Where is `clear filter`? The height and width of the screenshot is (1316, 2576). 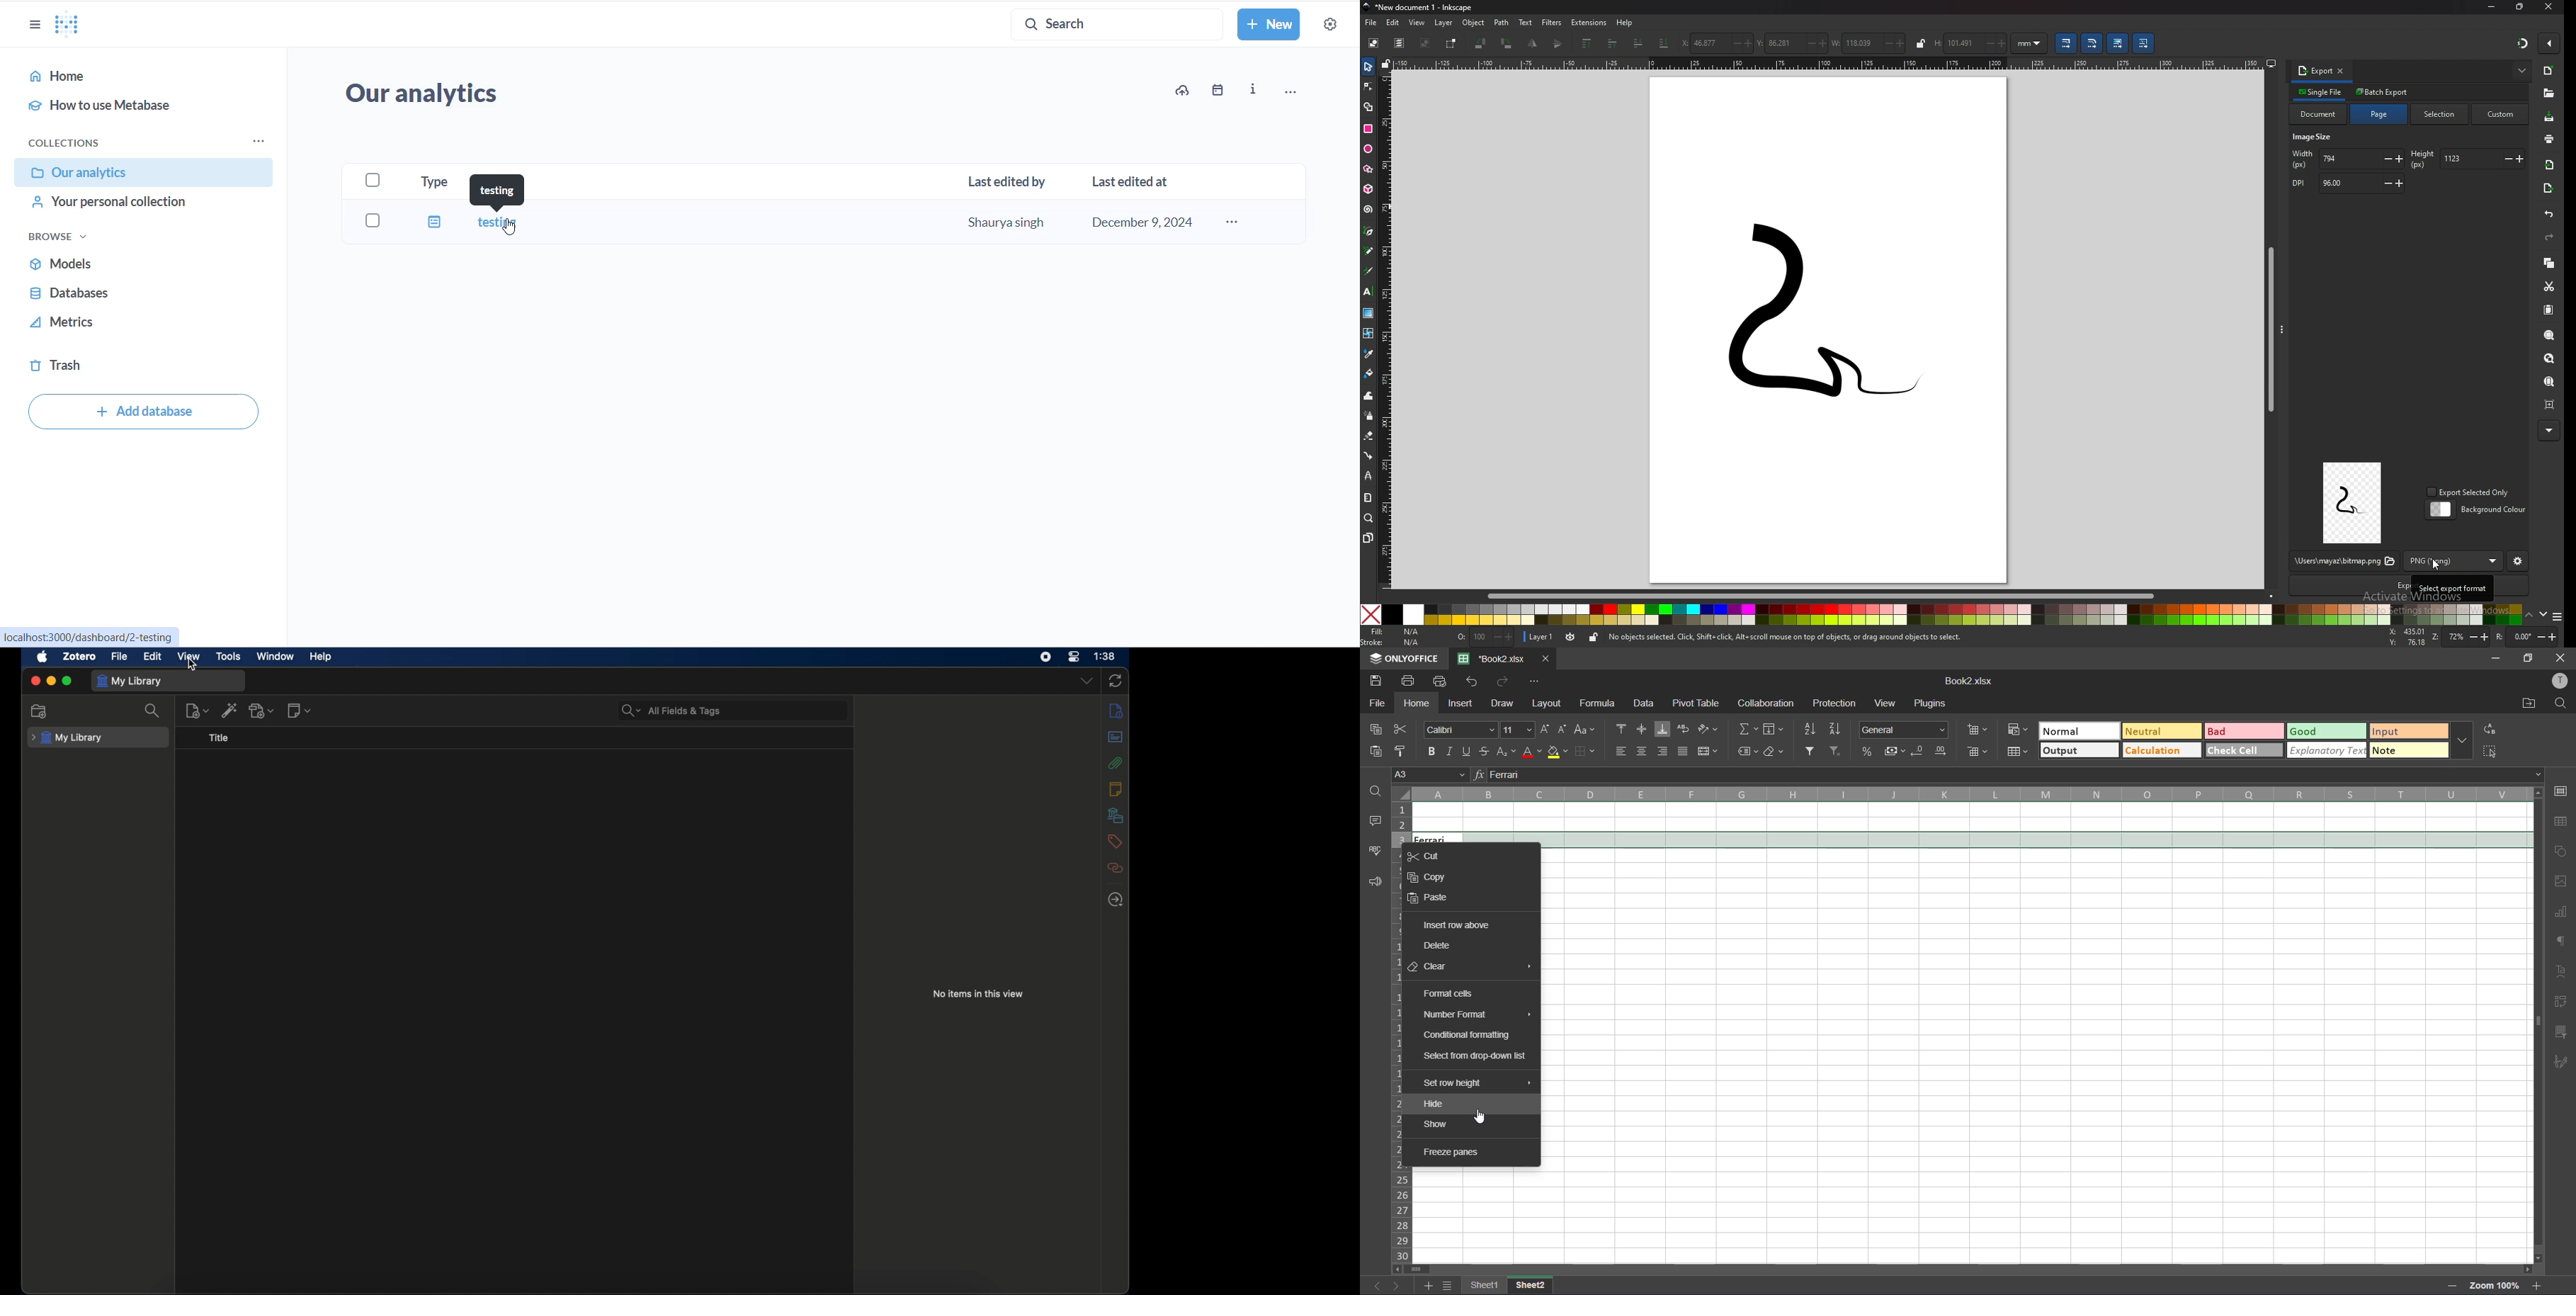
clear filter is located at coordinates (1837, 750).